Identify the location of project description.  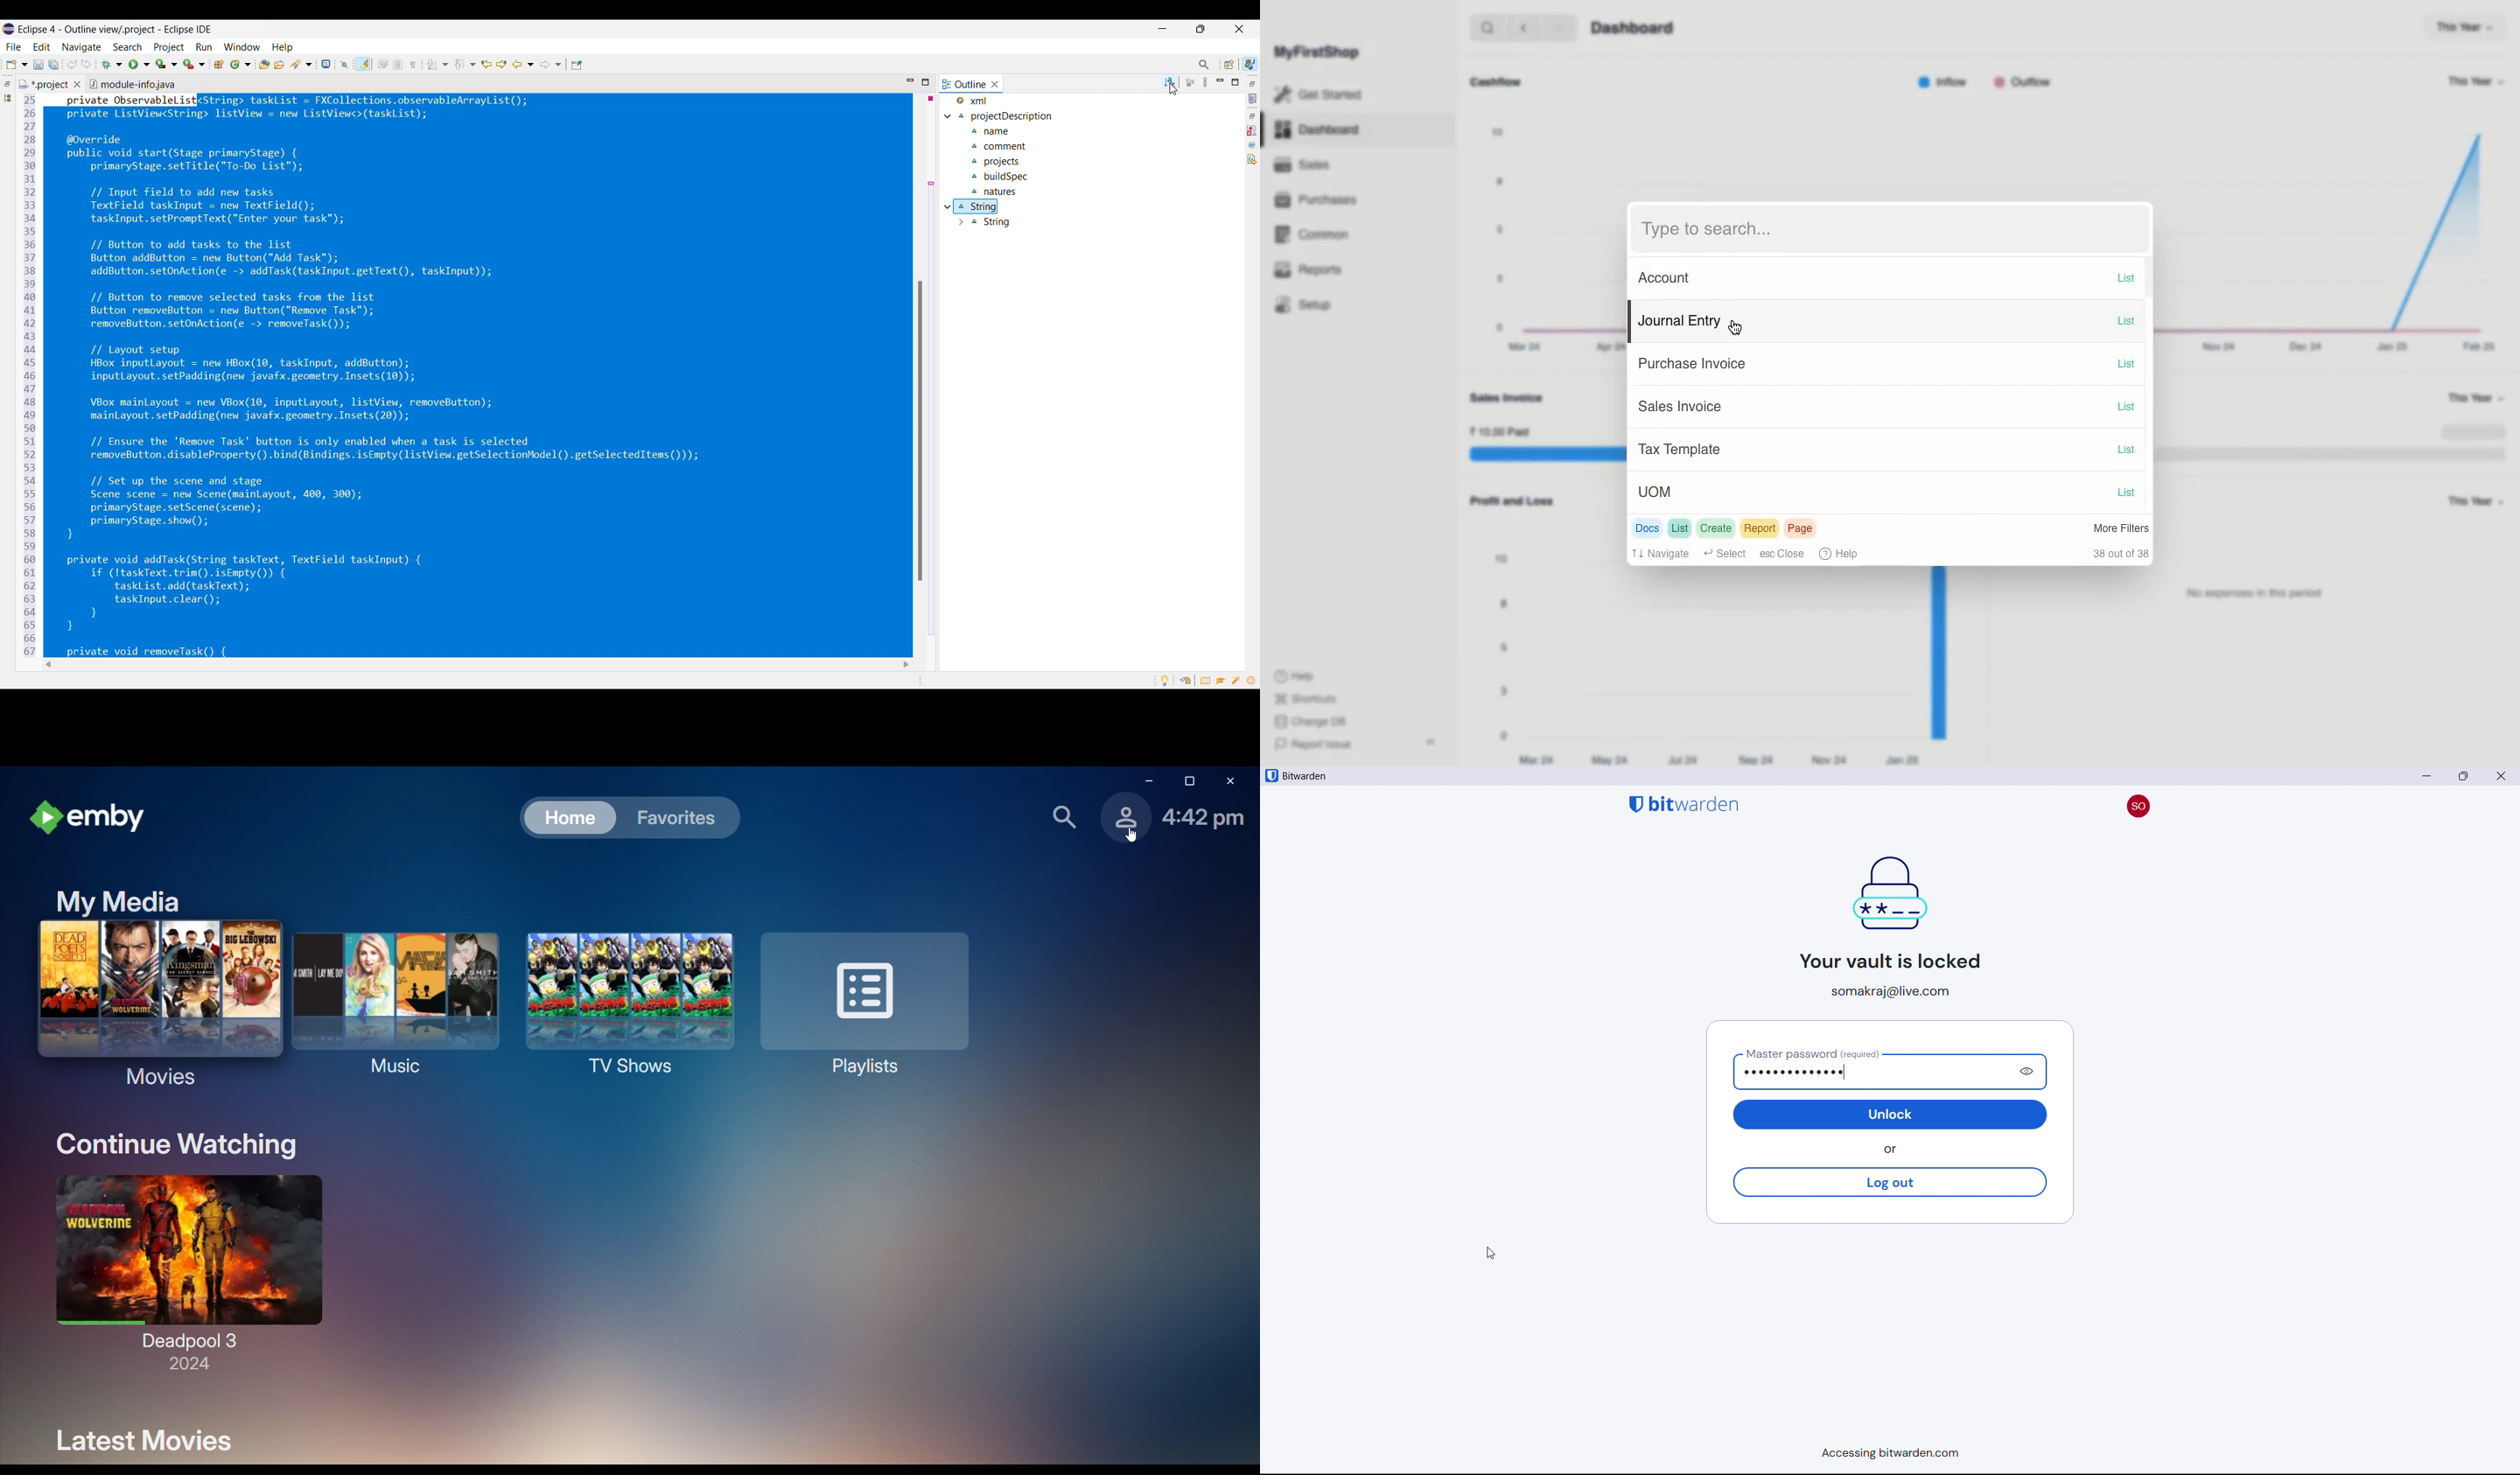
(1011, 116).